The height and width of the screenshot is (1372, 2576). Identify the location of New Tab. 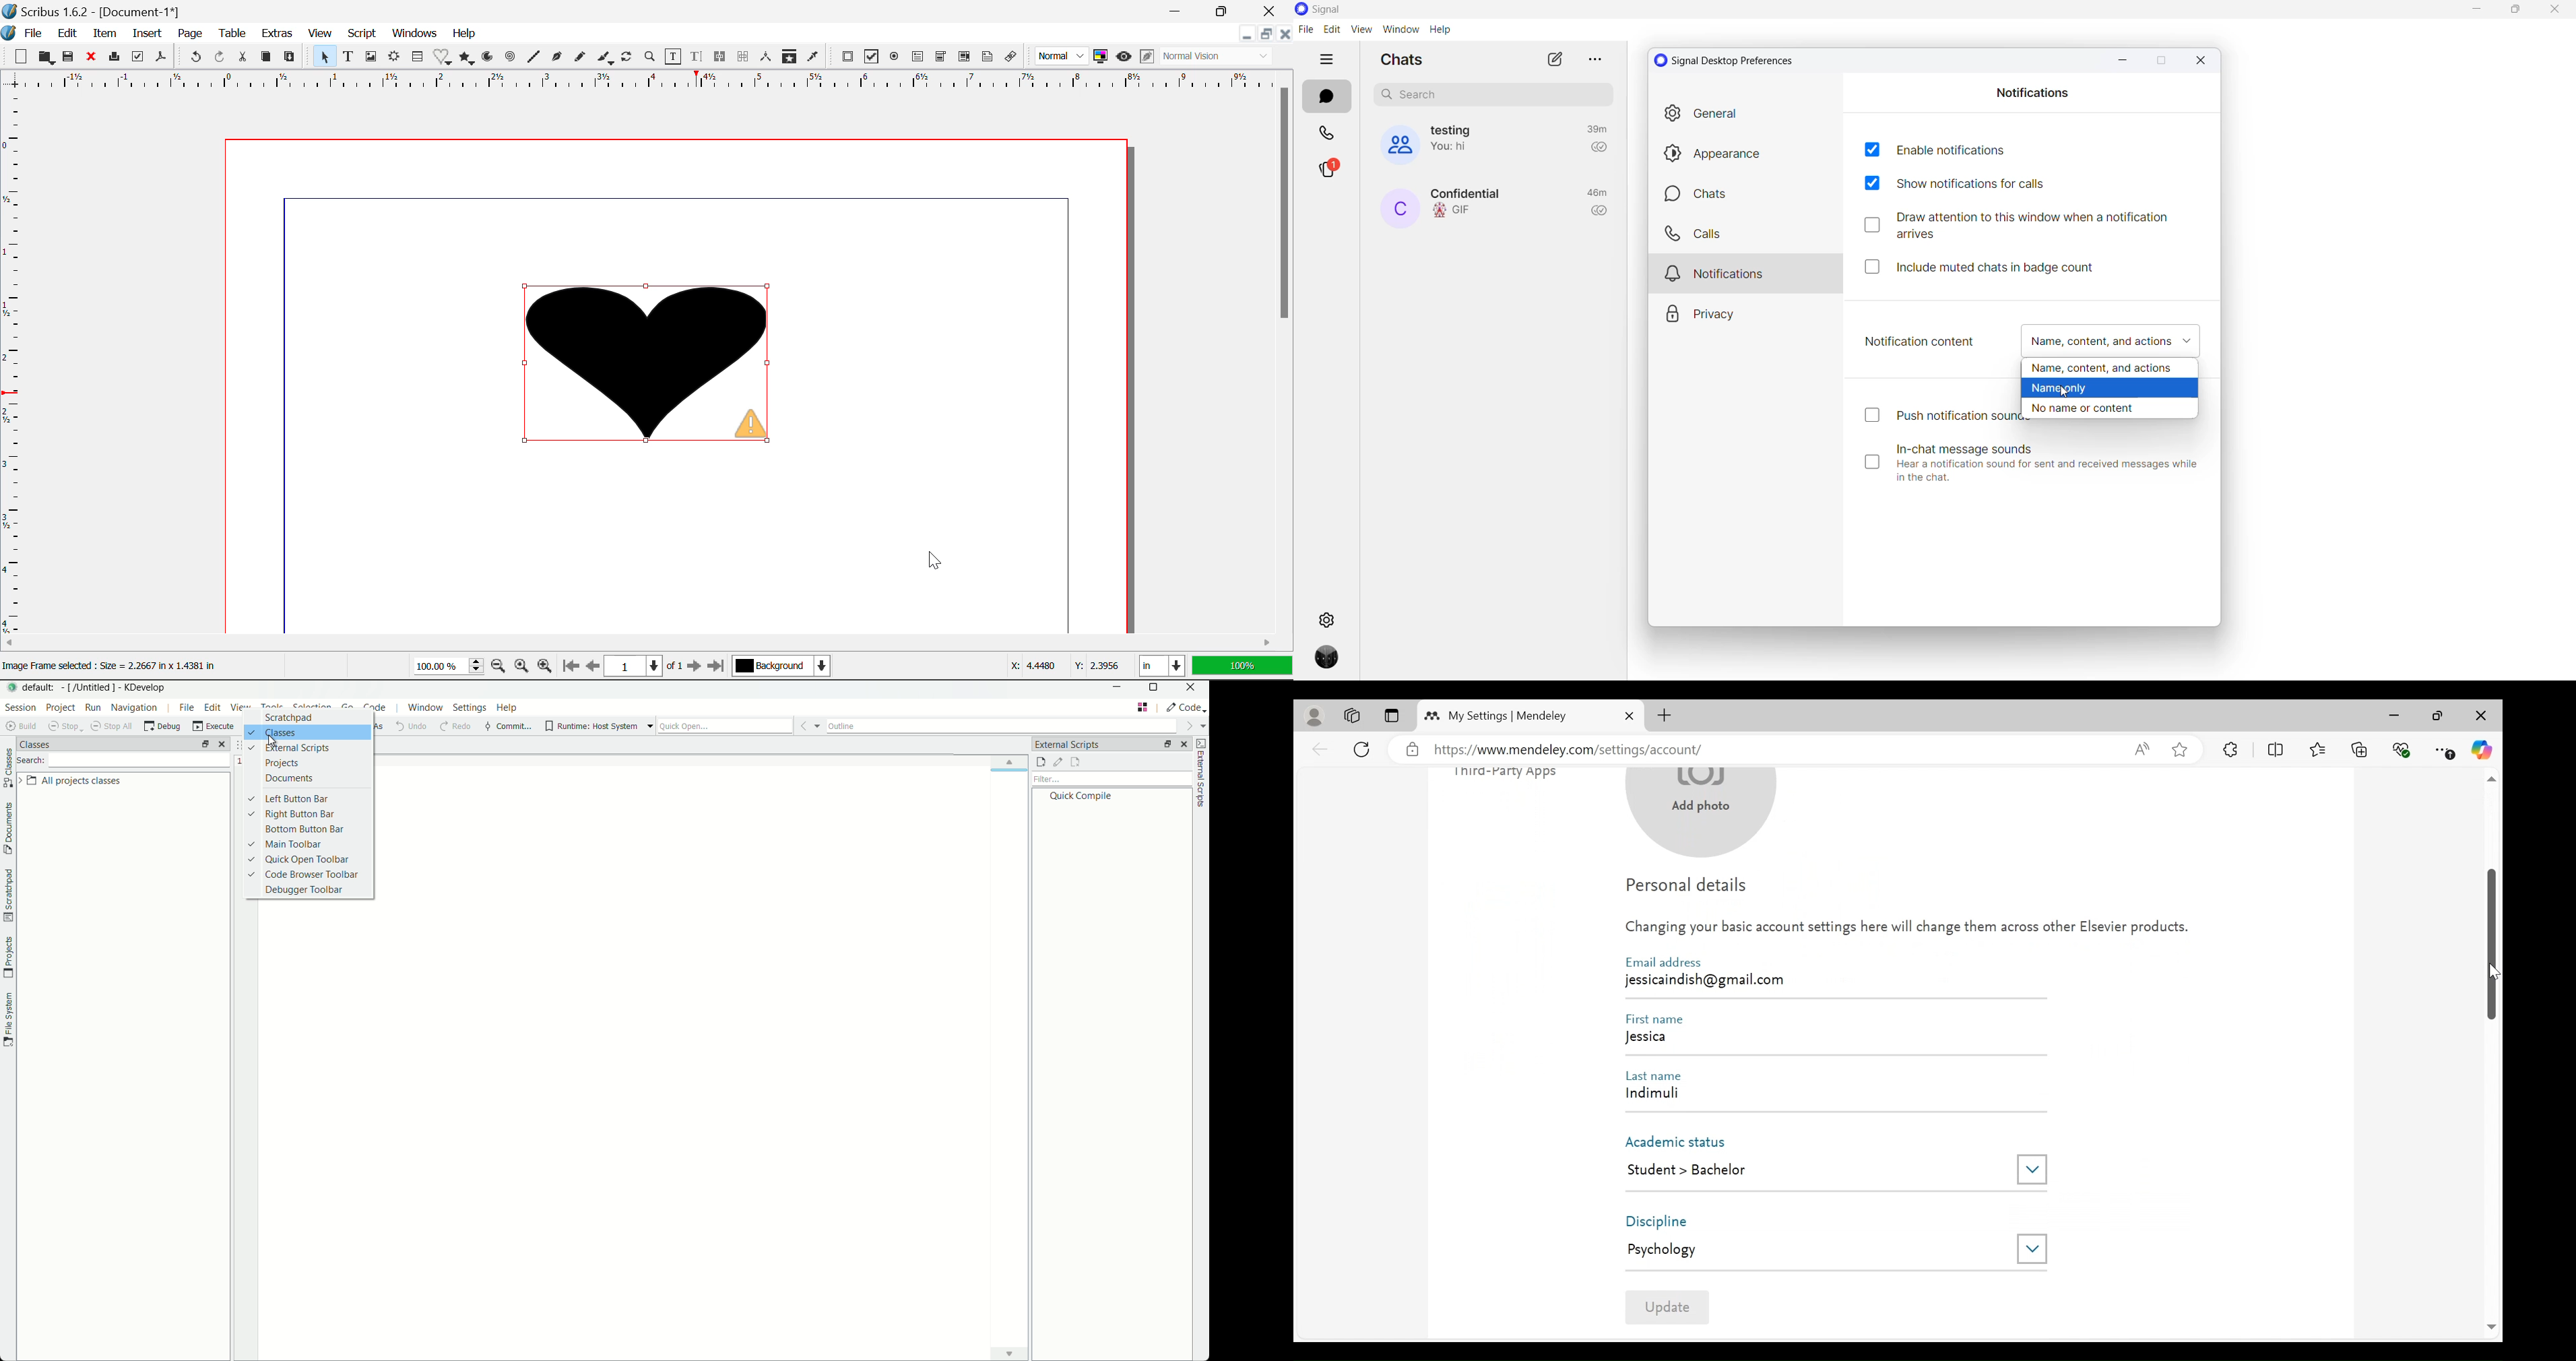
(1664, 715).